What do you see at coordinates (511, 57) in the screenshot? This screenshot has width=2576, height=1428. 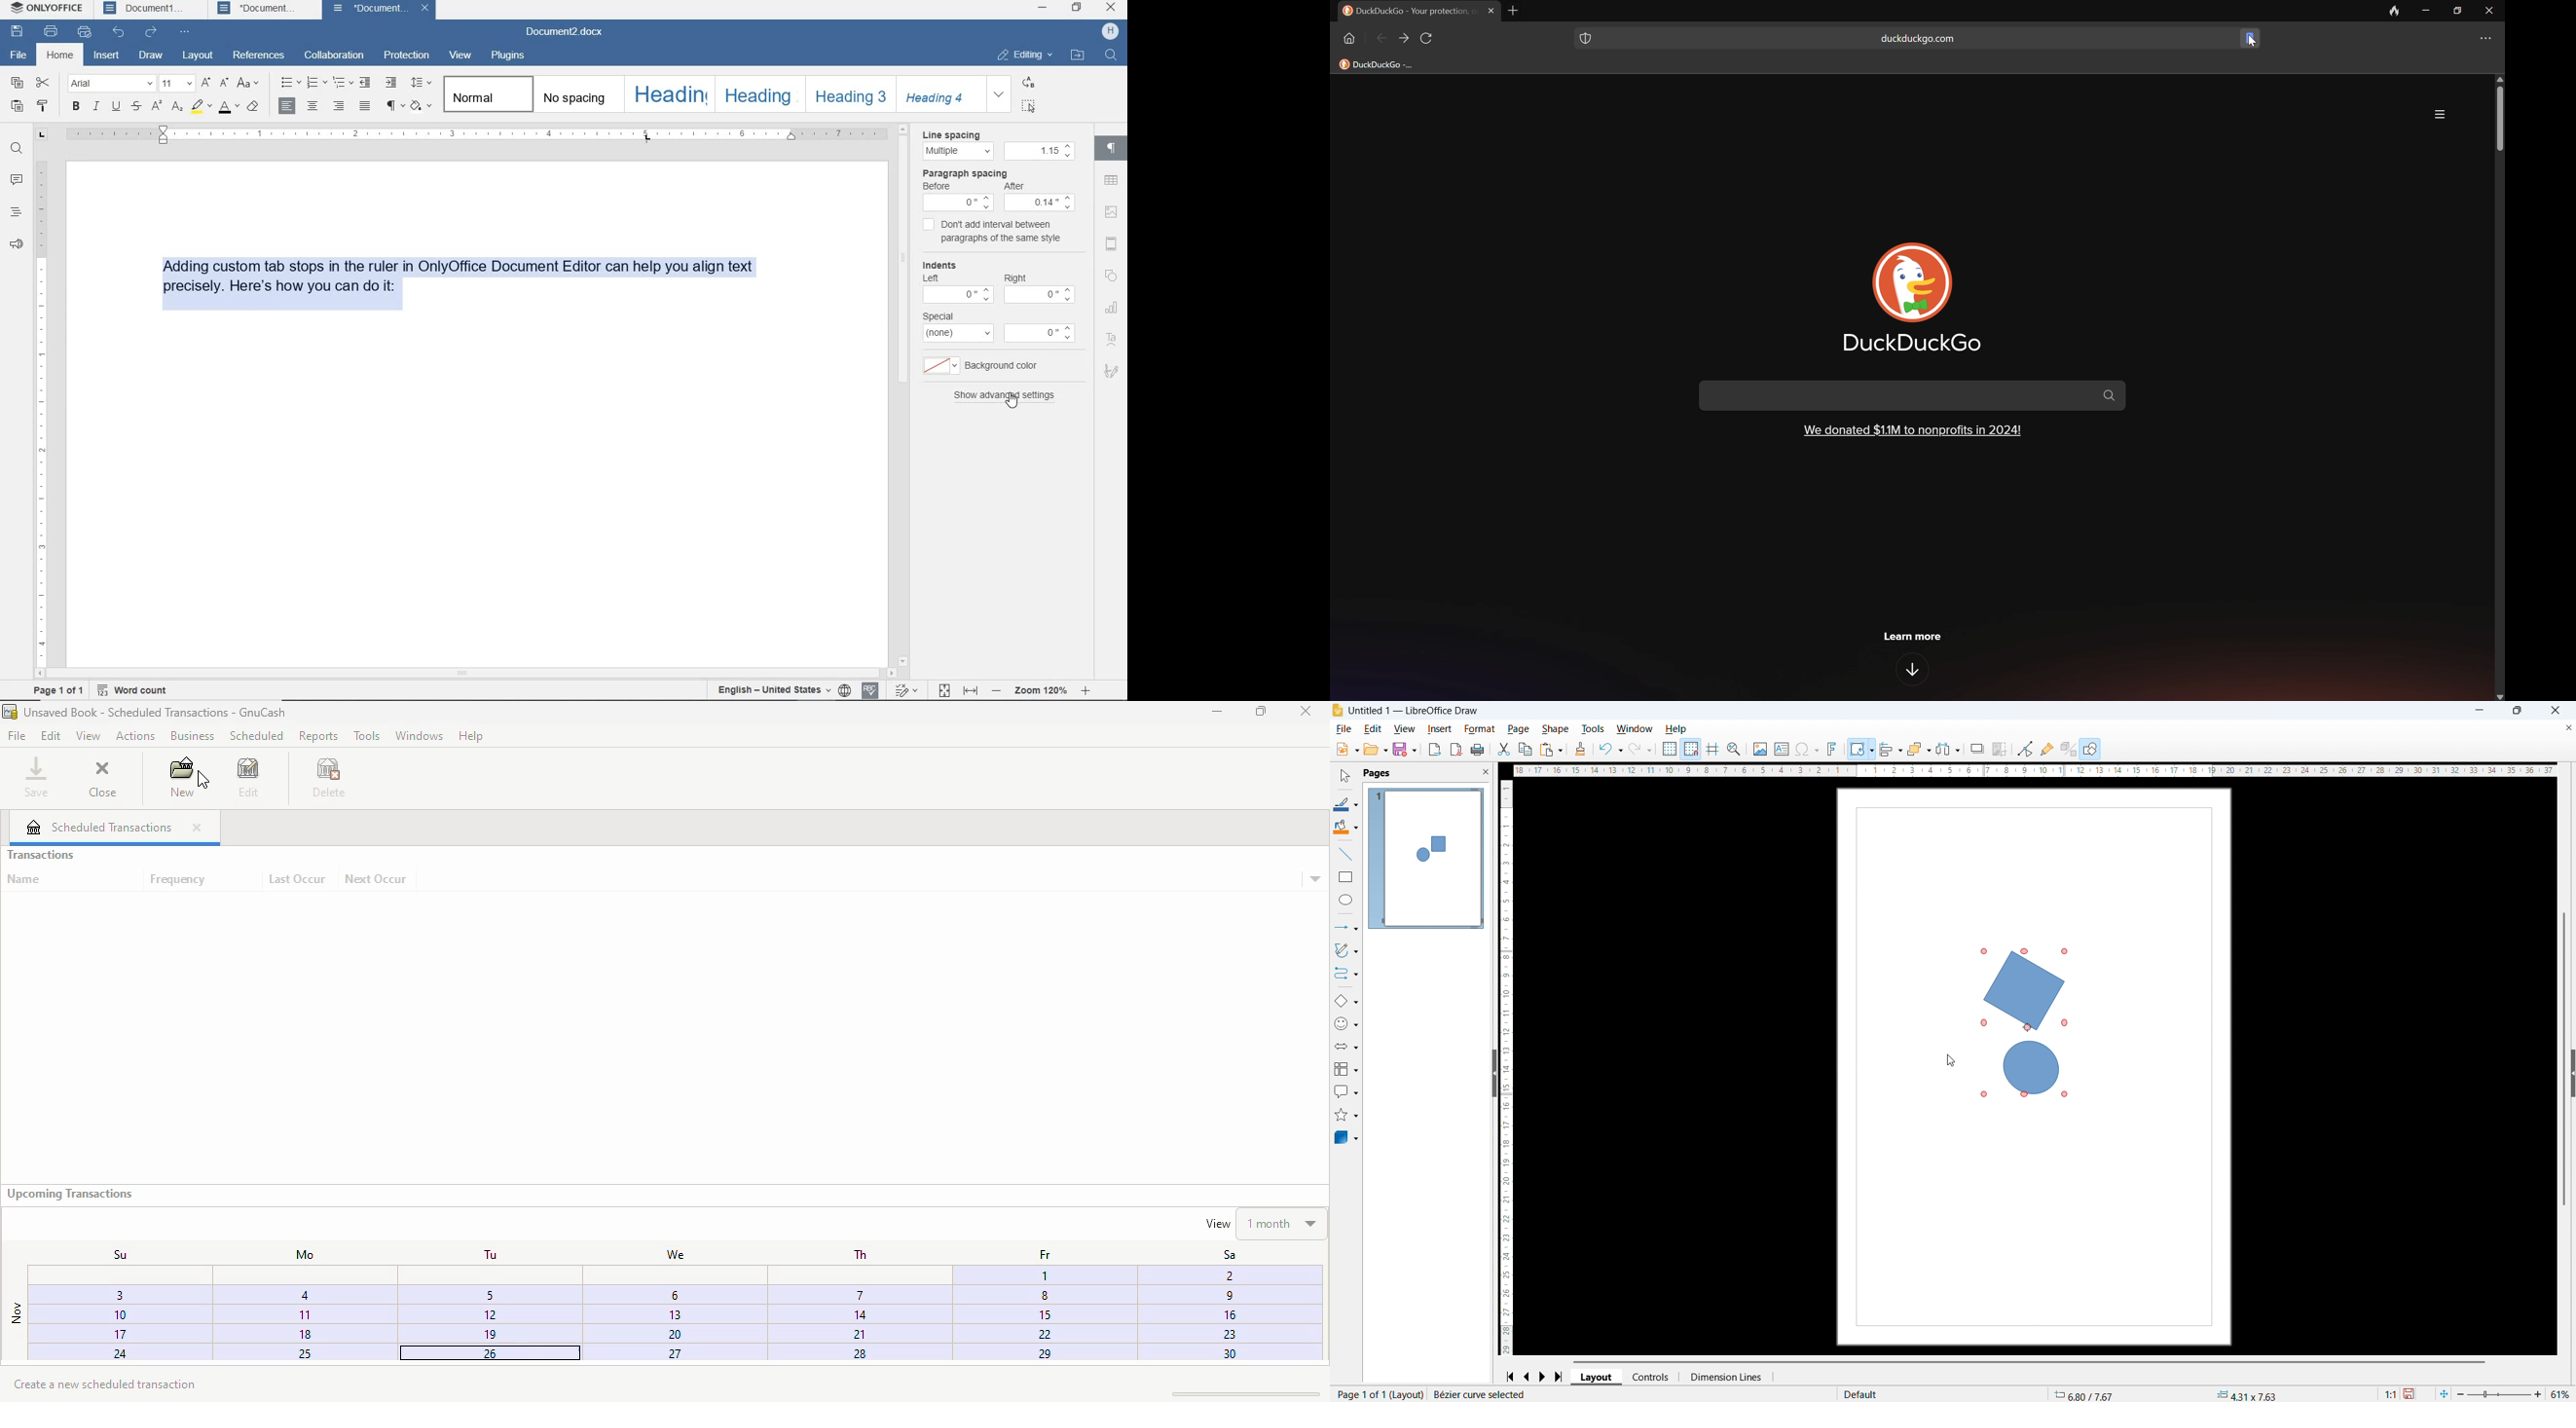 I see `plugins` at bounding box center [511, 57].